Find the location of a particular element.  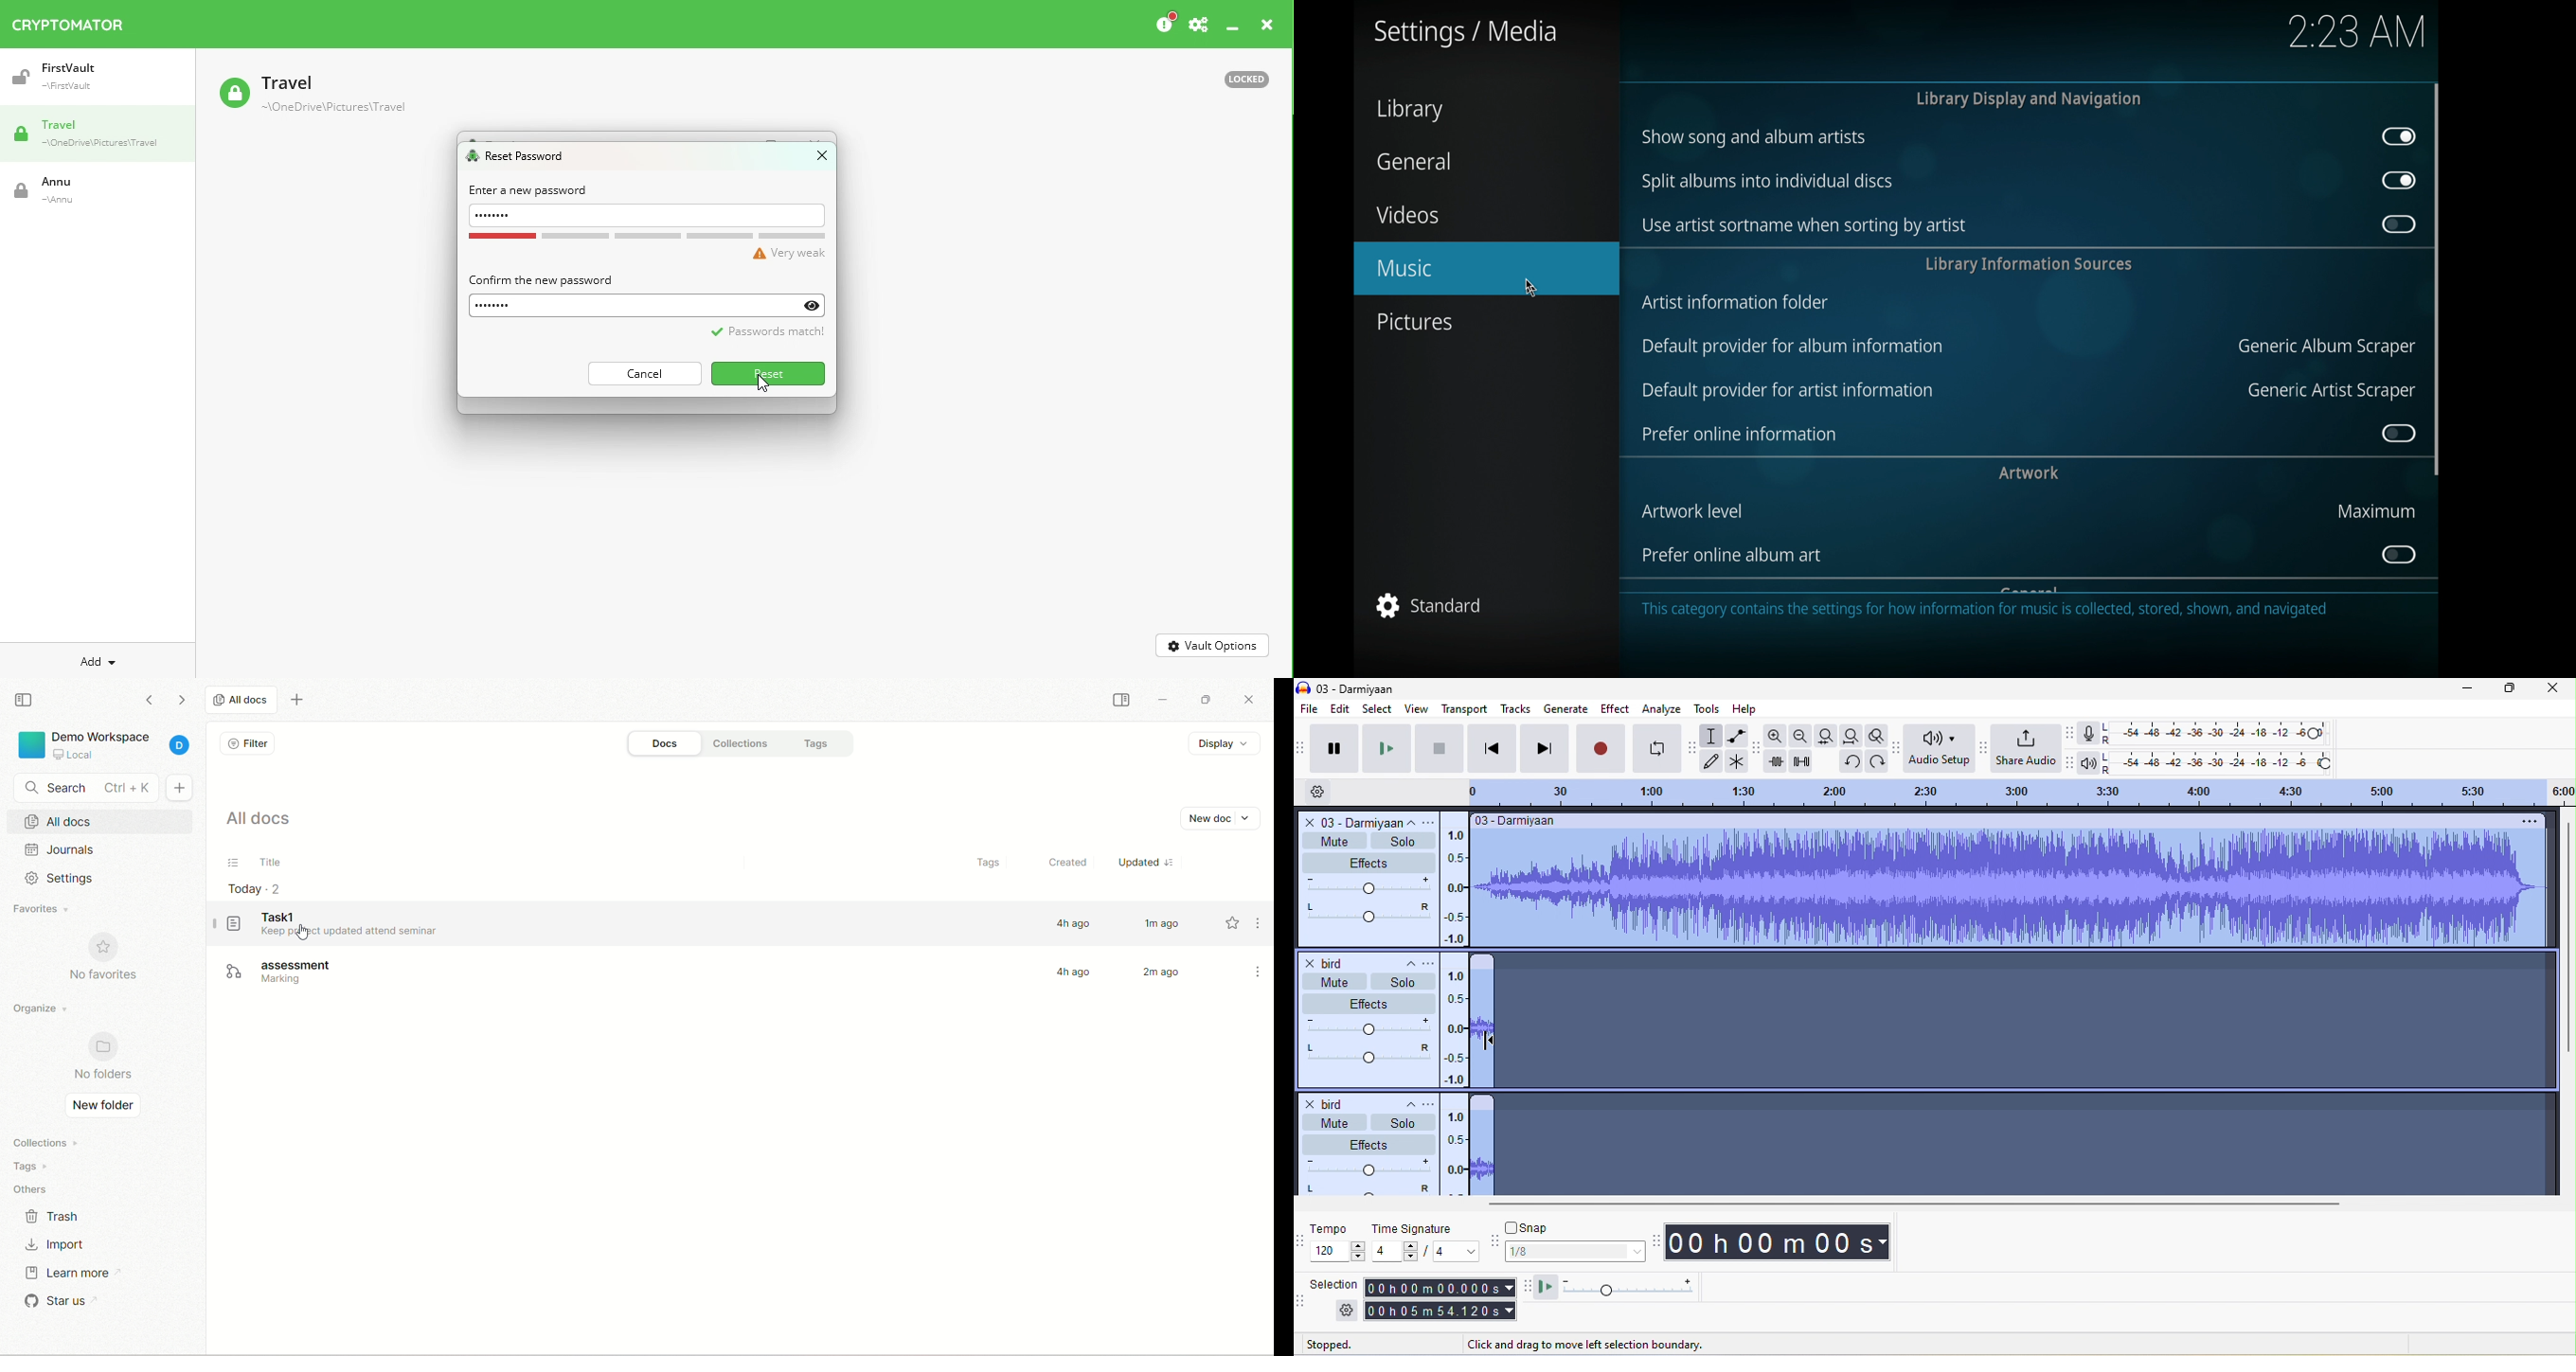

volume is located at coordinates (1368, 886).